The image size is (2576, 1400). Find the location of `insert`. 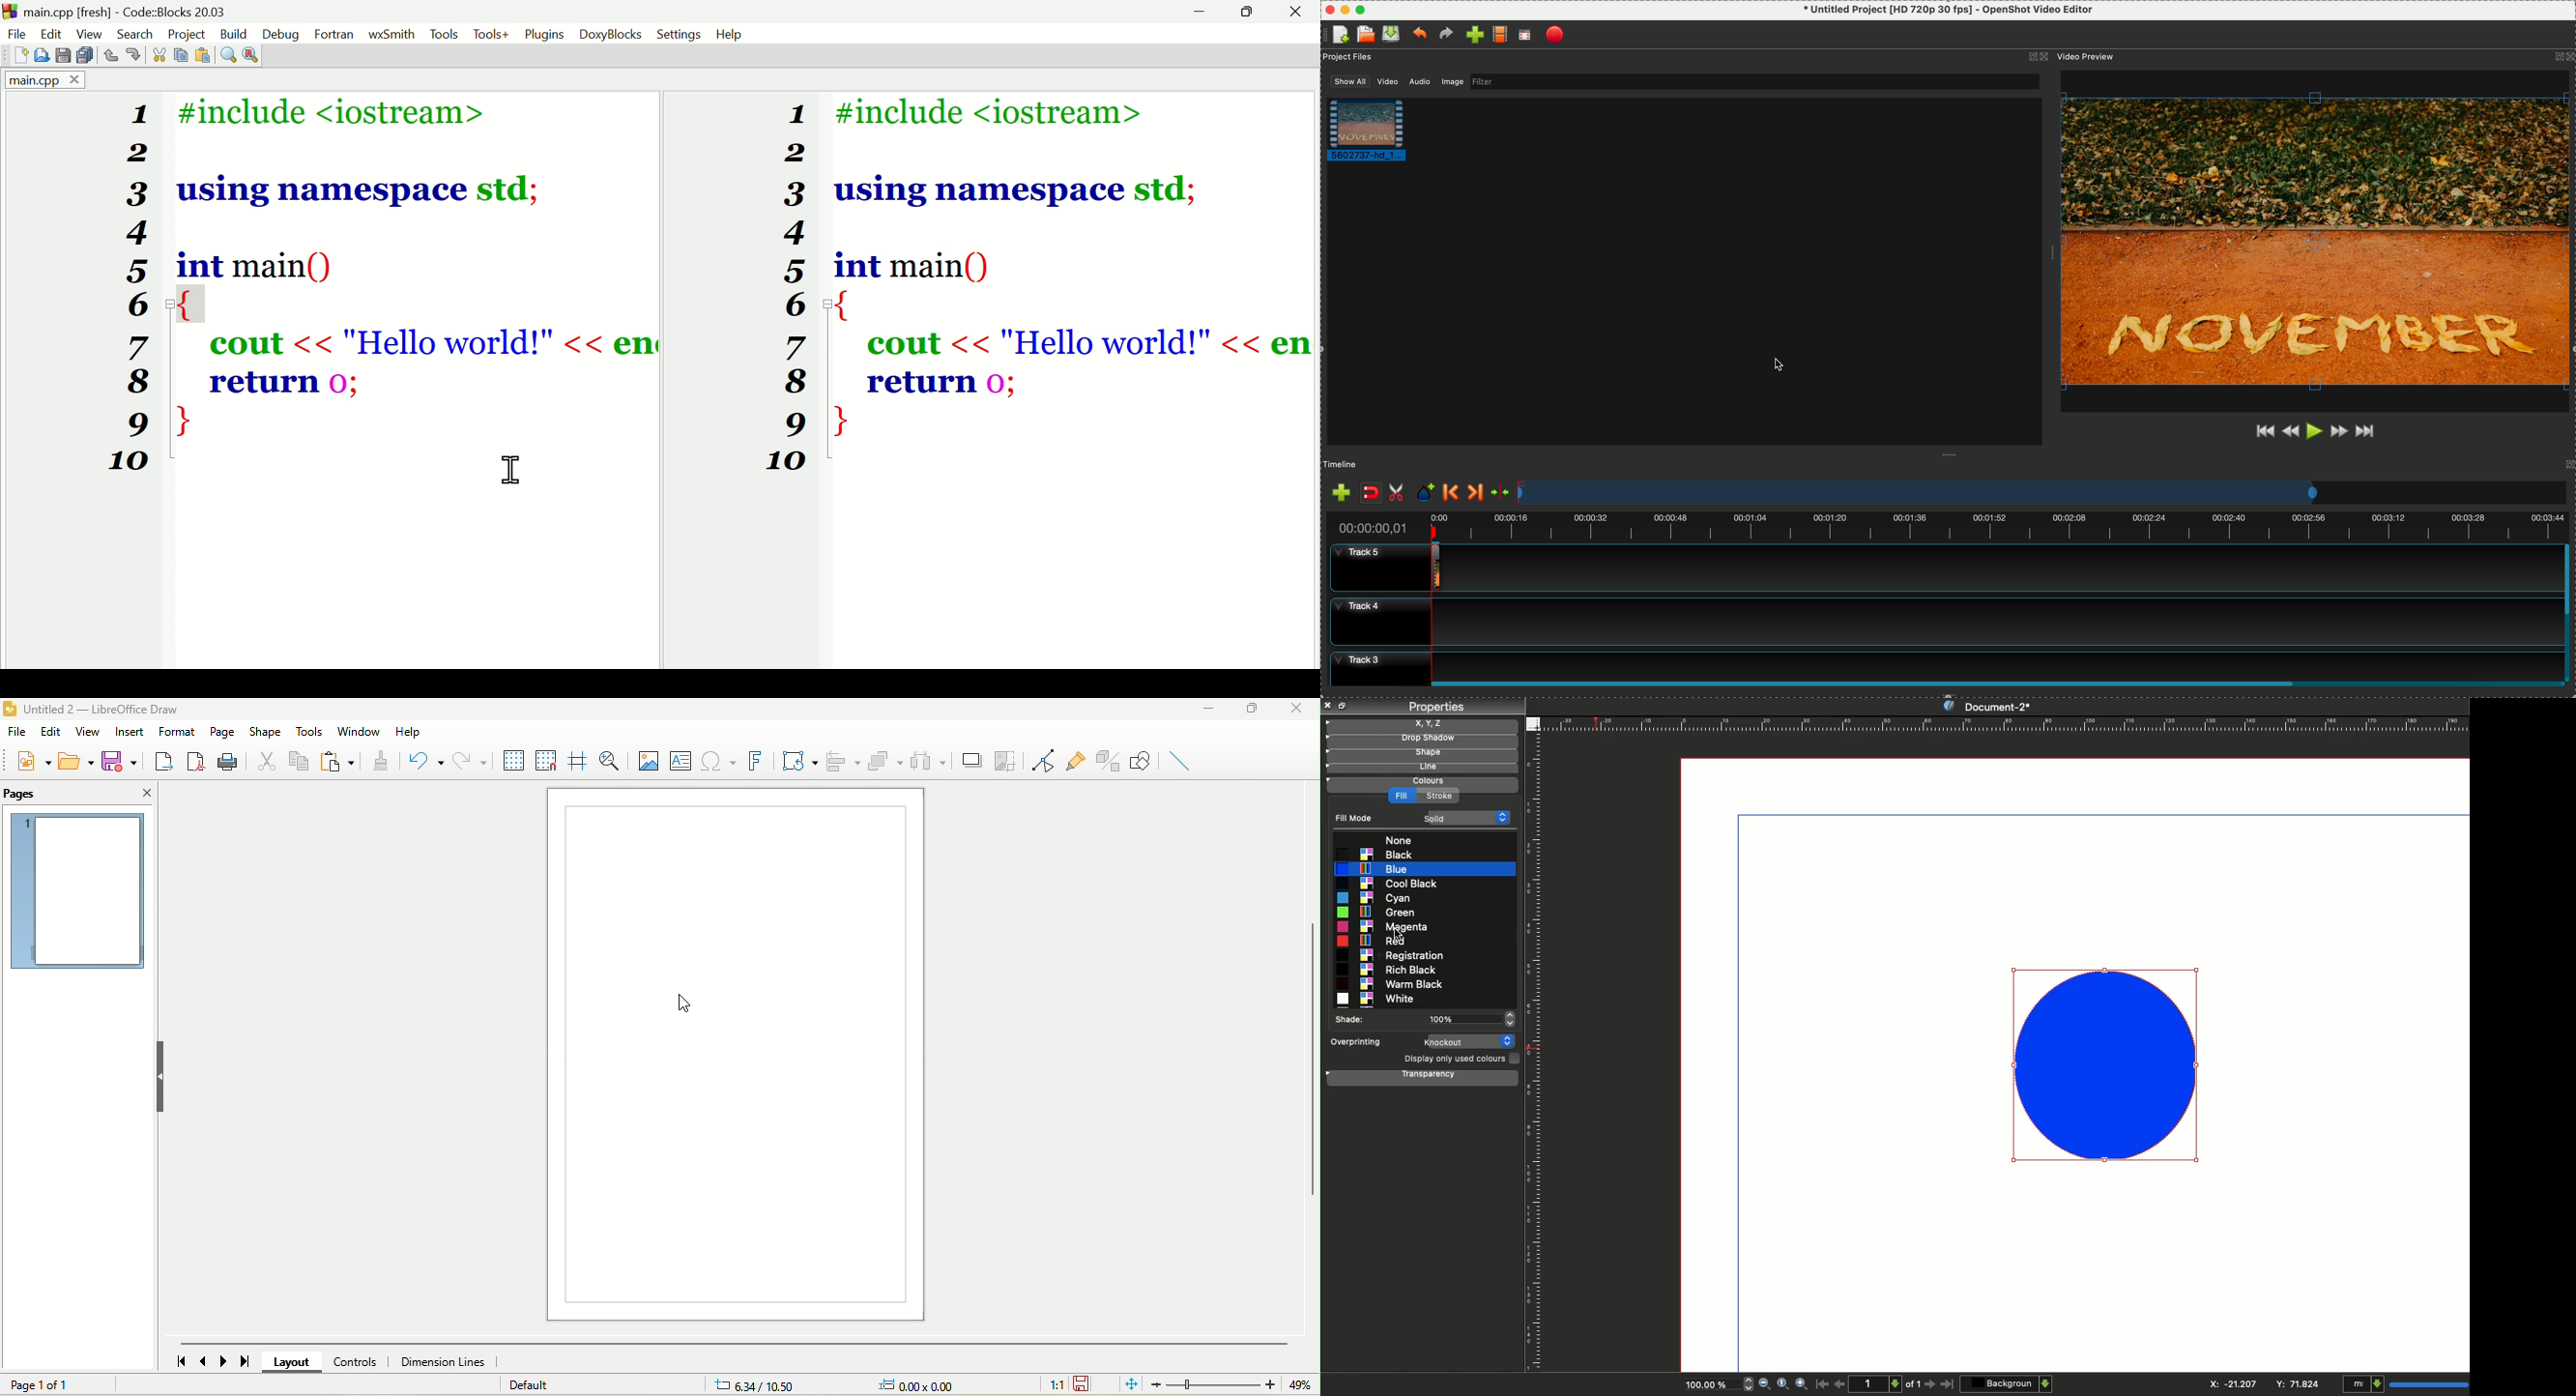

insert is located at coordinates (128, 731).